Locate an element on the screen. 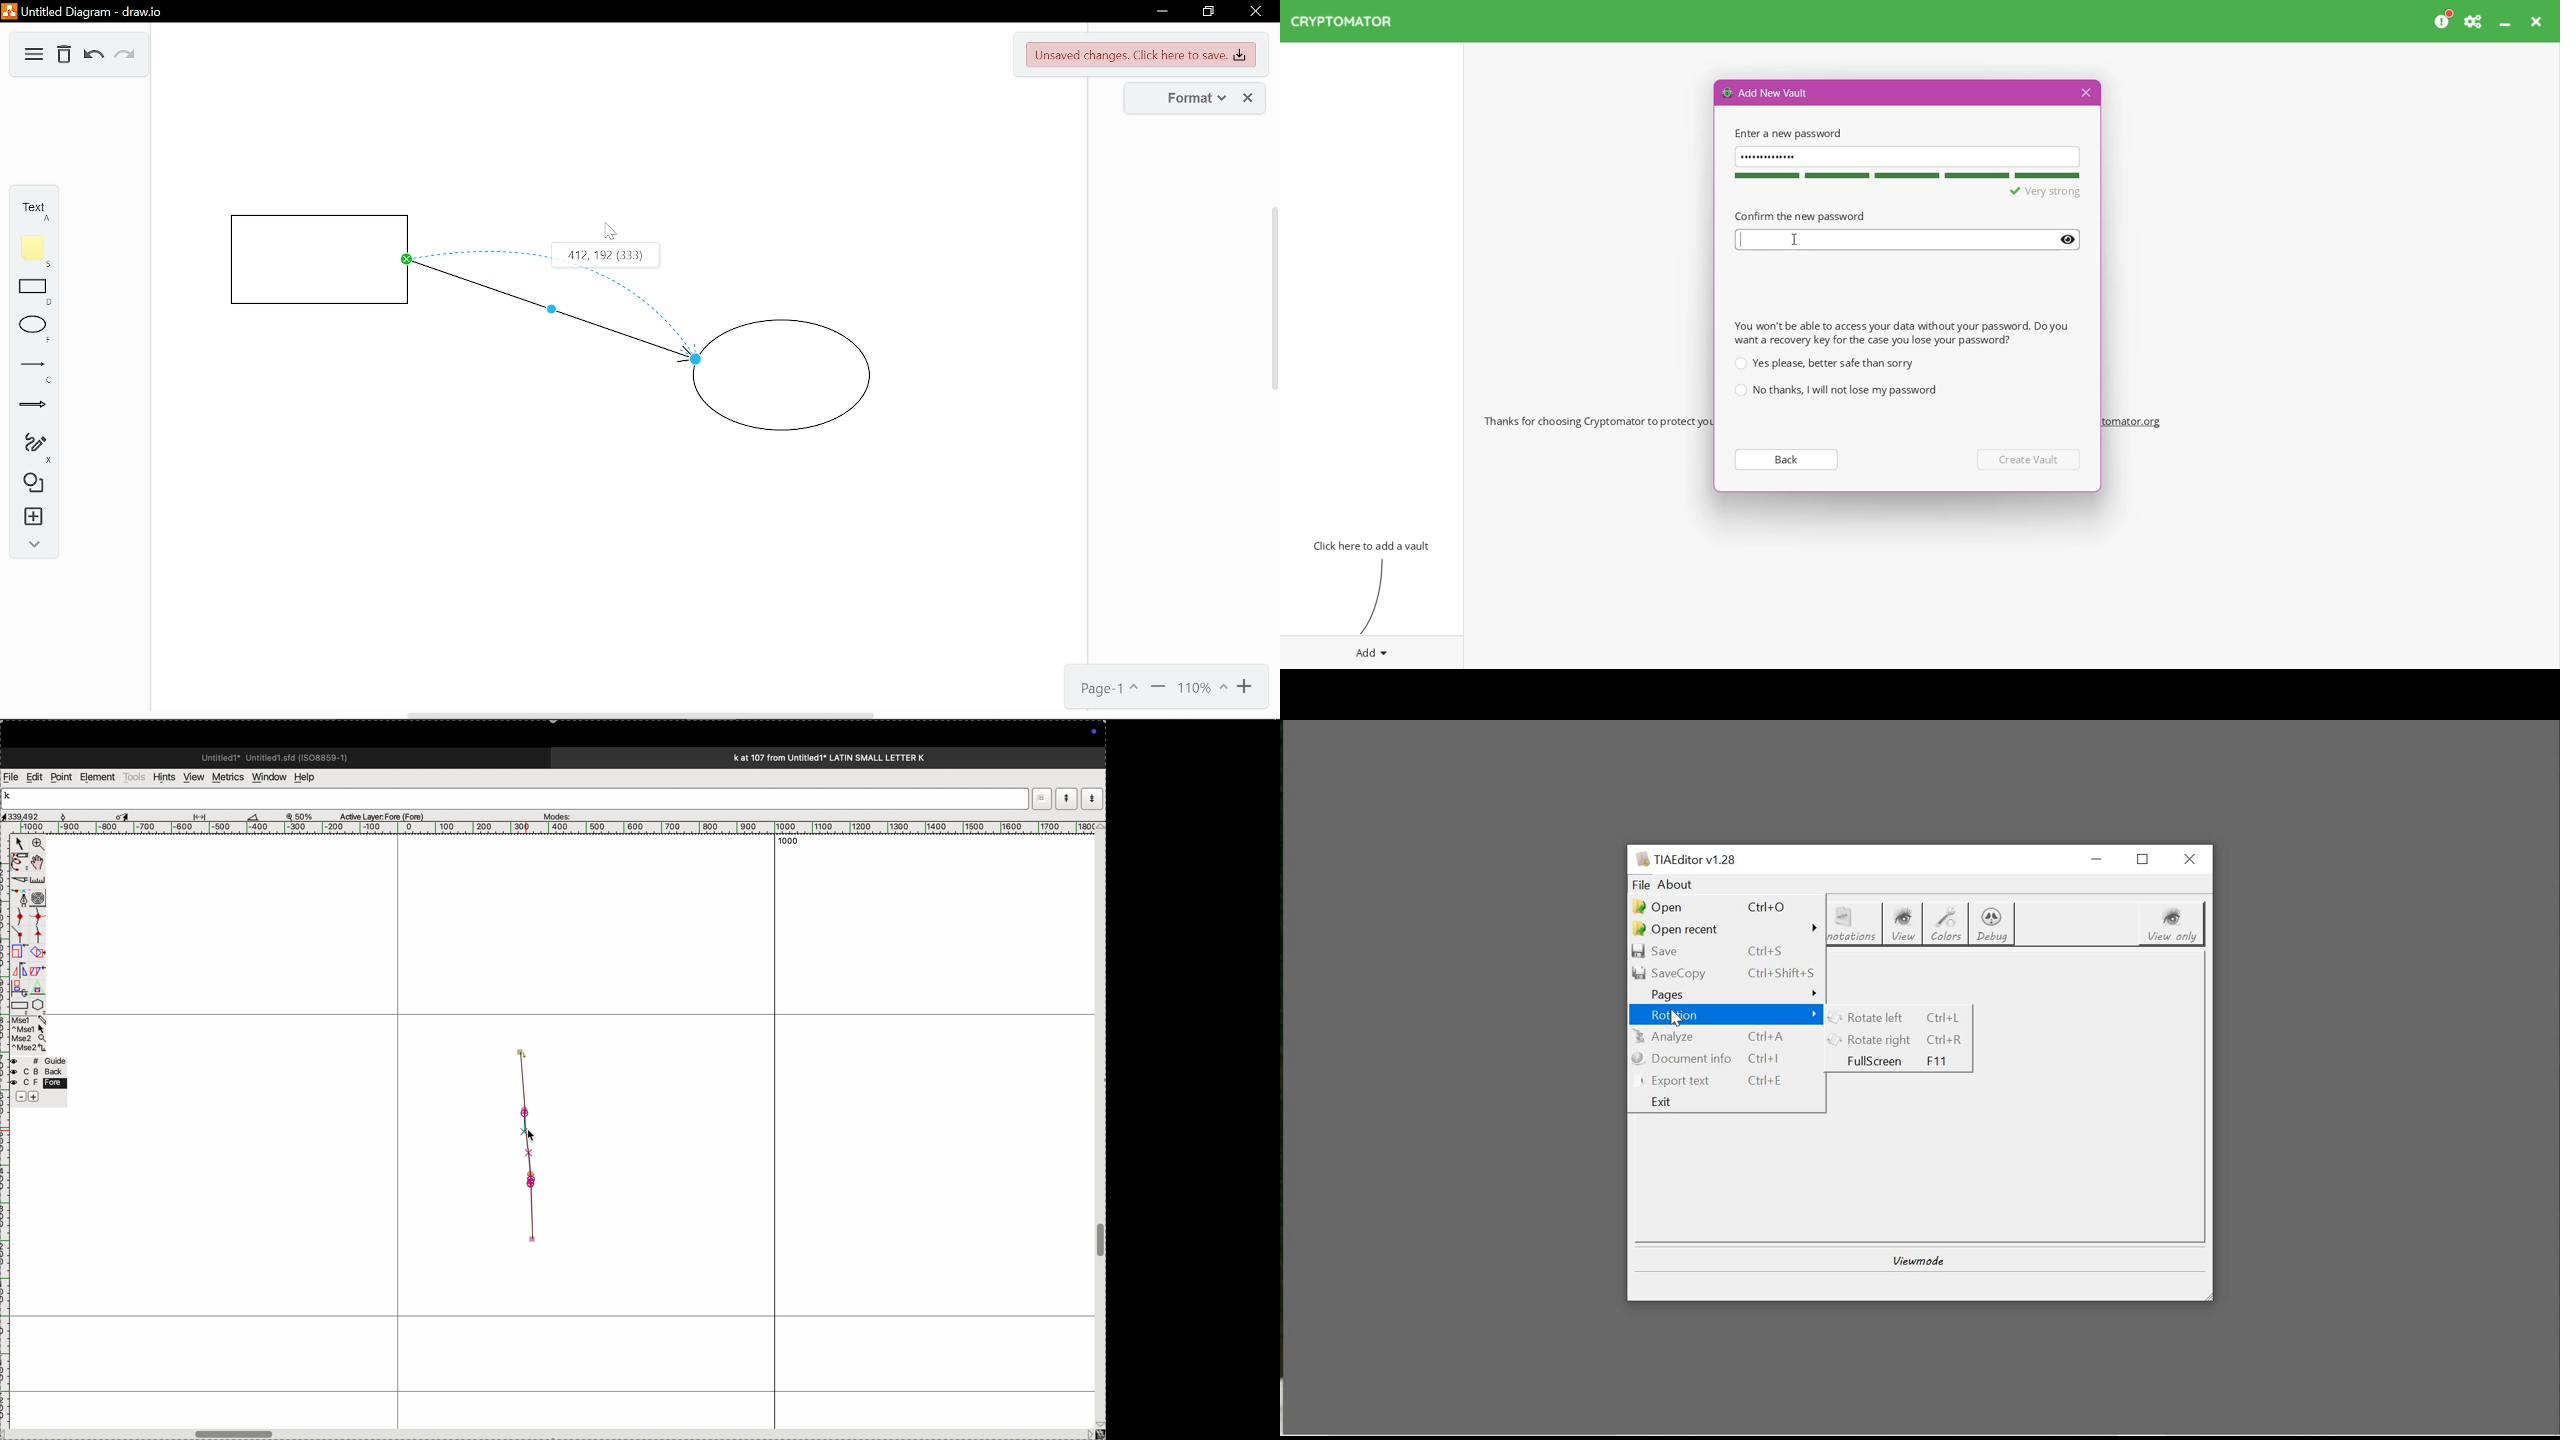  Arrow is located at coordinates (30, 409).